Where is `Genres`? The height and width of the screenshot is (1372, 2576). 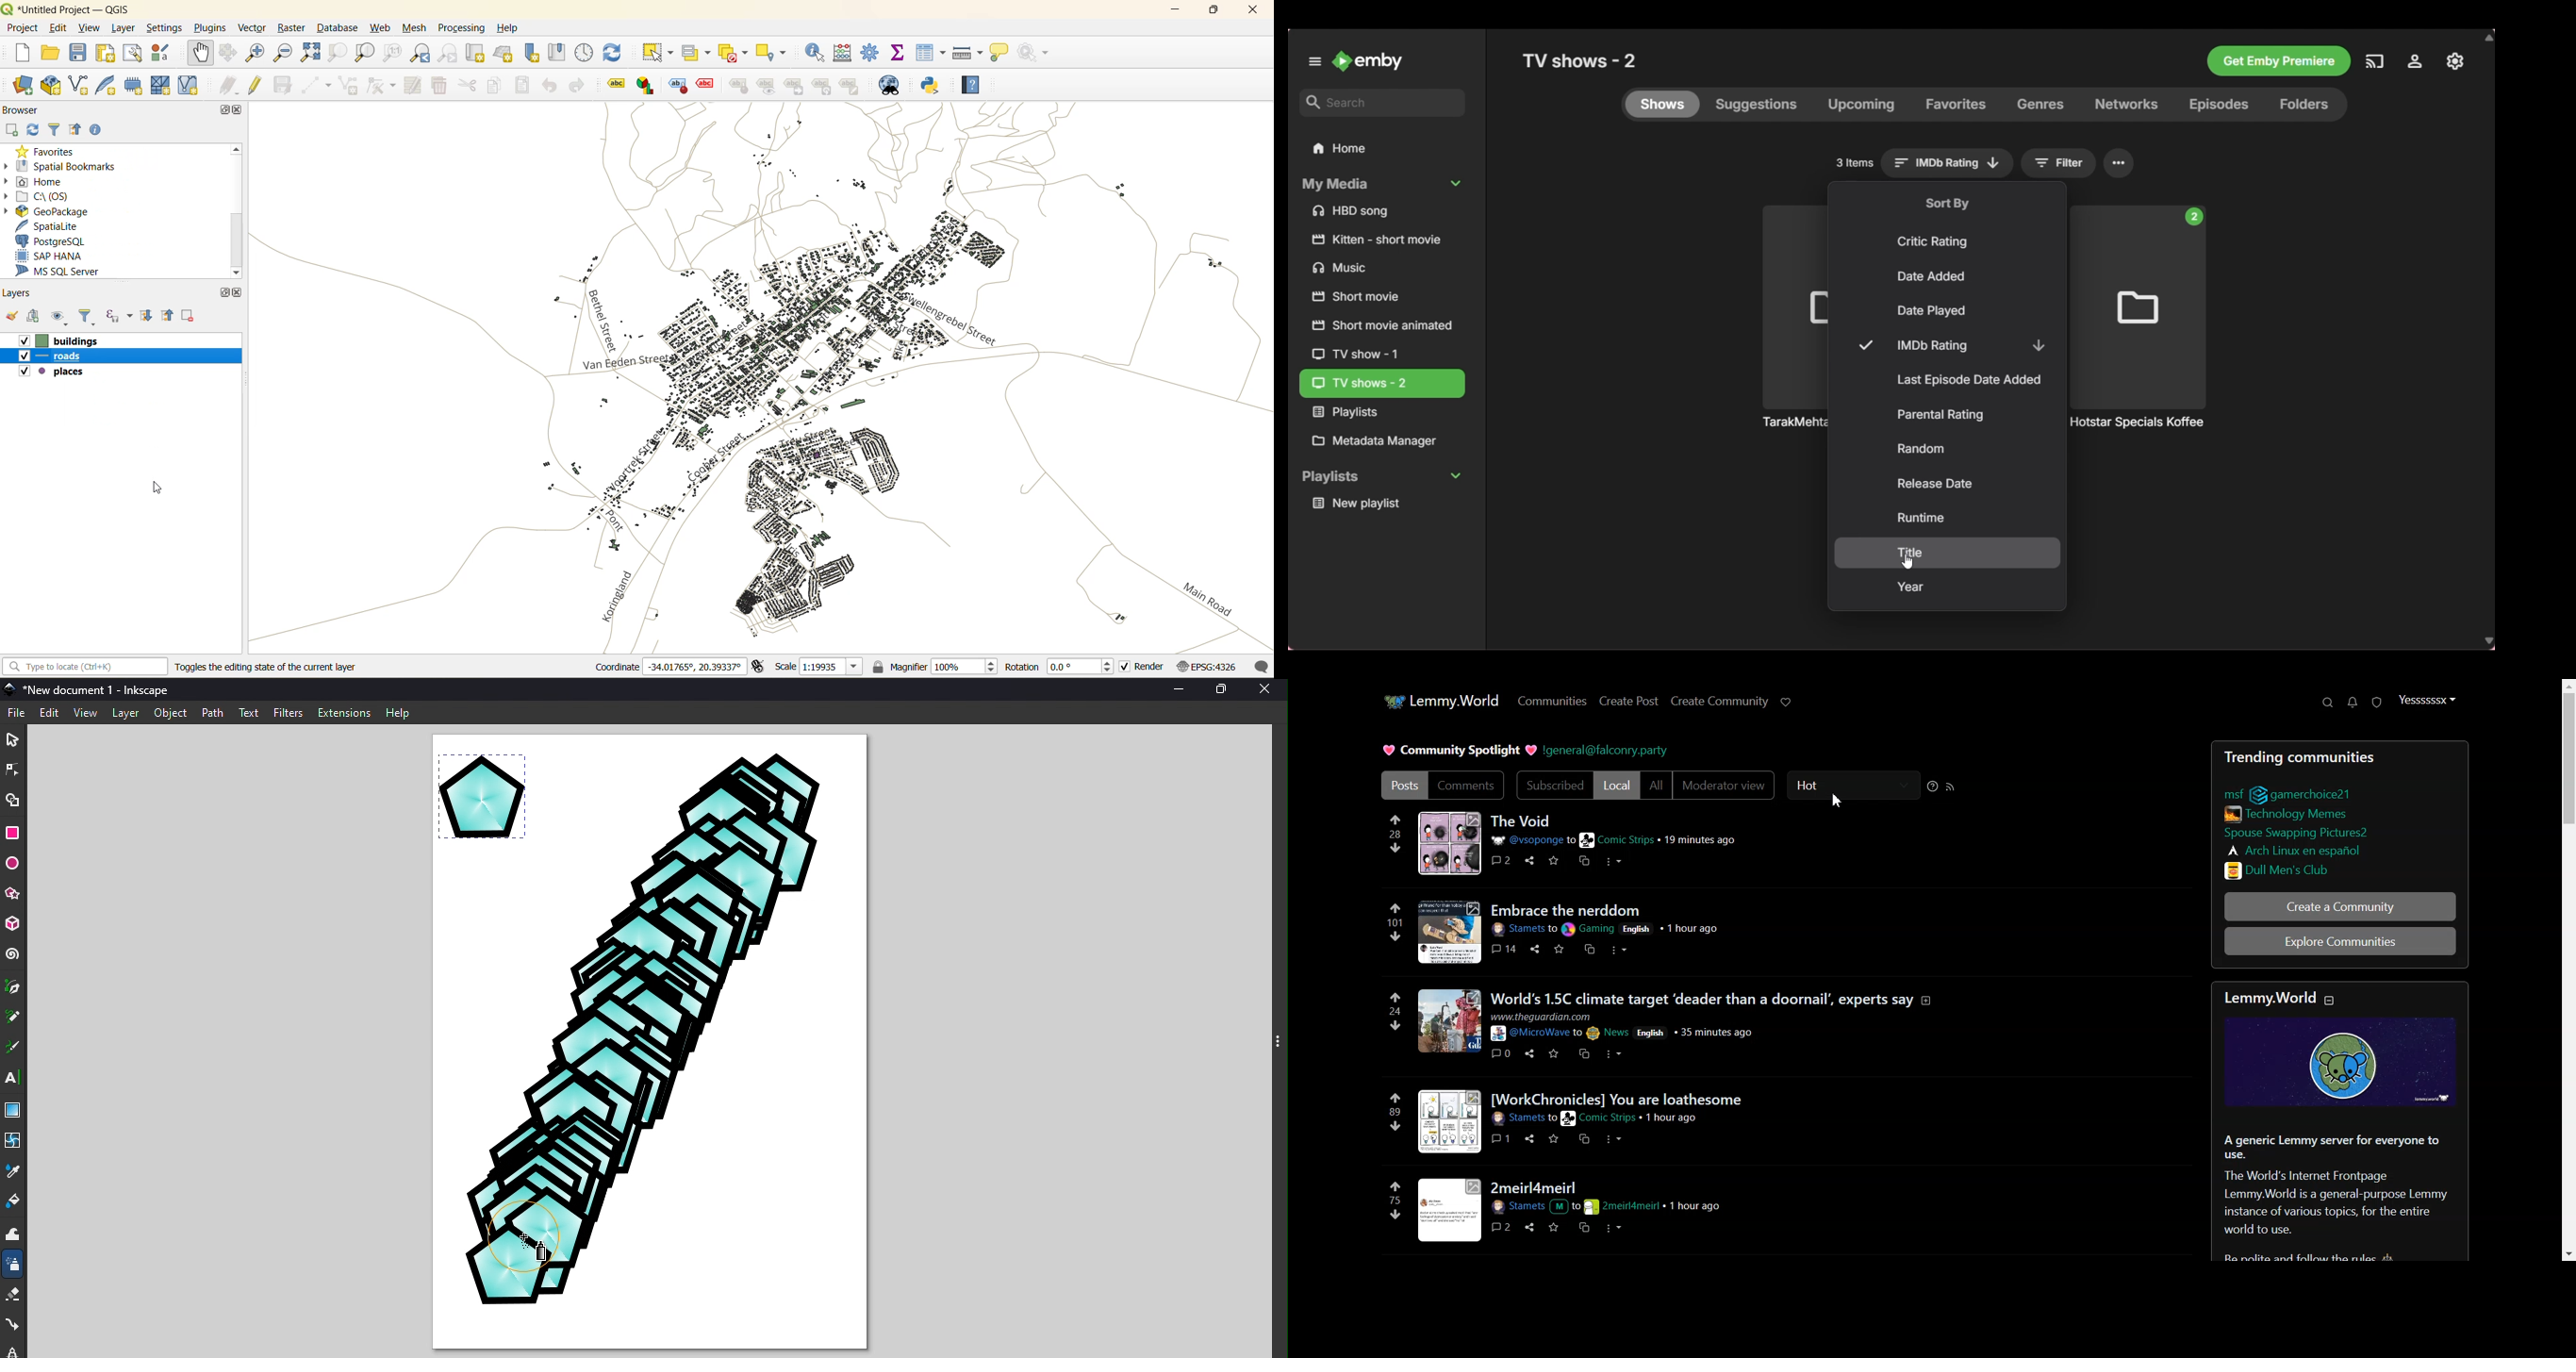 Genres is located at coordinates (2040, 105).